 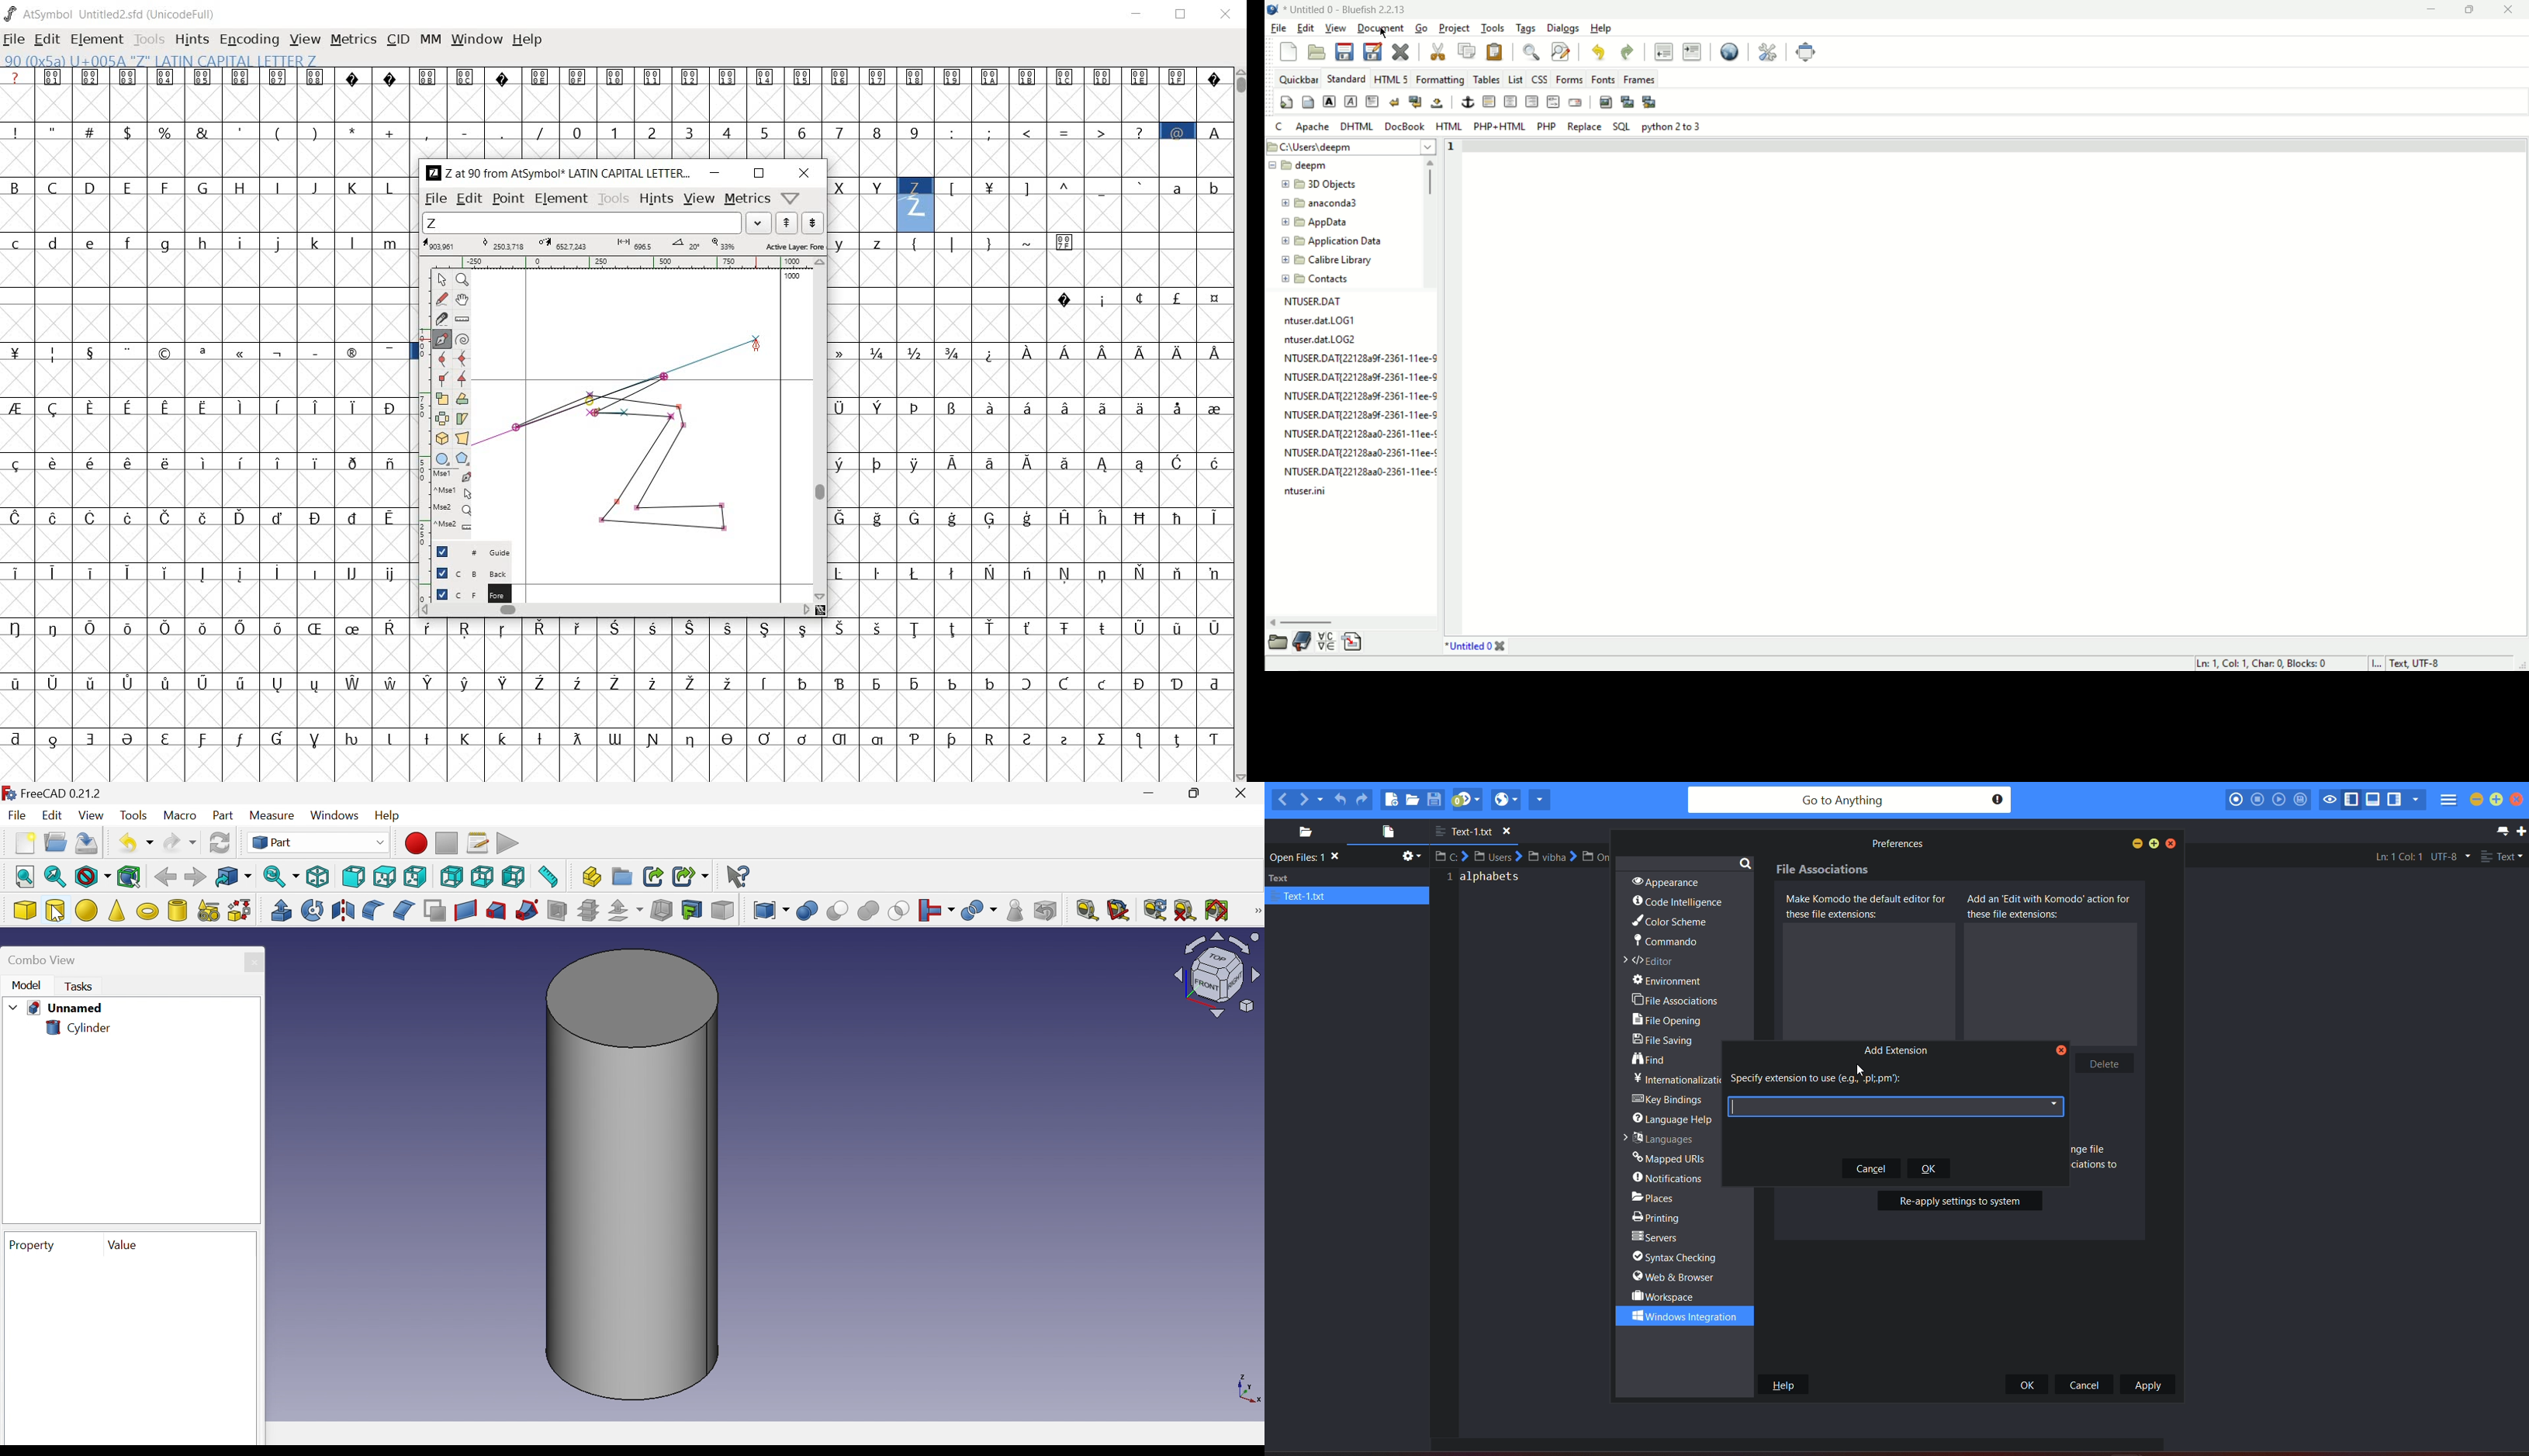 What do you see at coordinates (462, 280) in the screenshot?
I see `MAGNIFY` at bounding box center [462, 280].